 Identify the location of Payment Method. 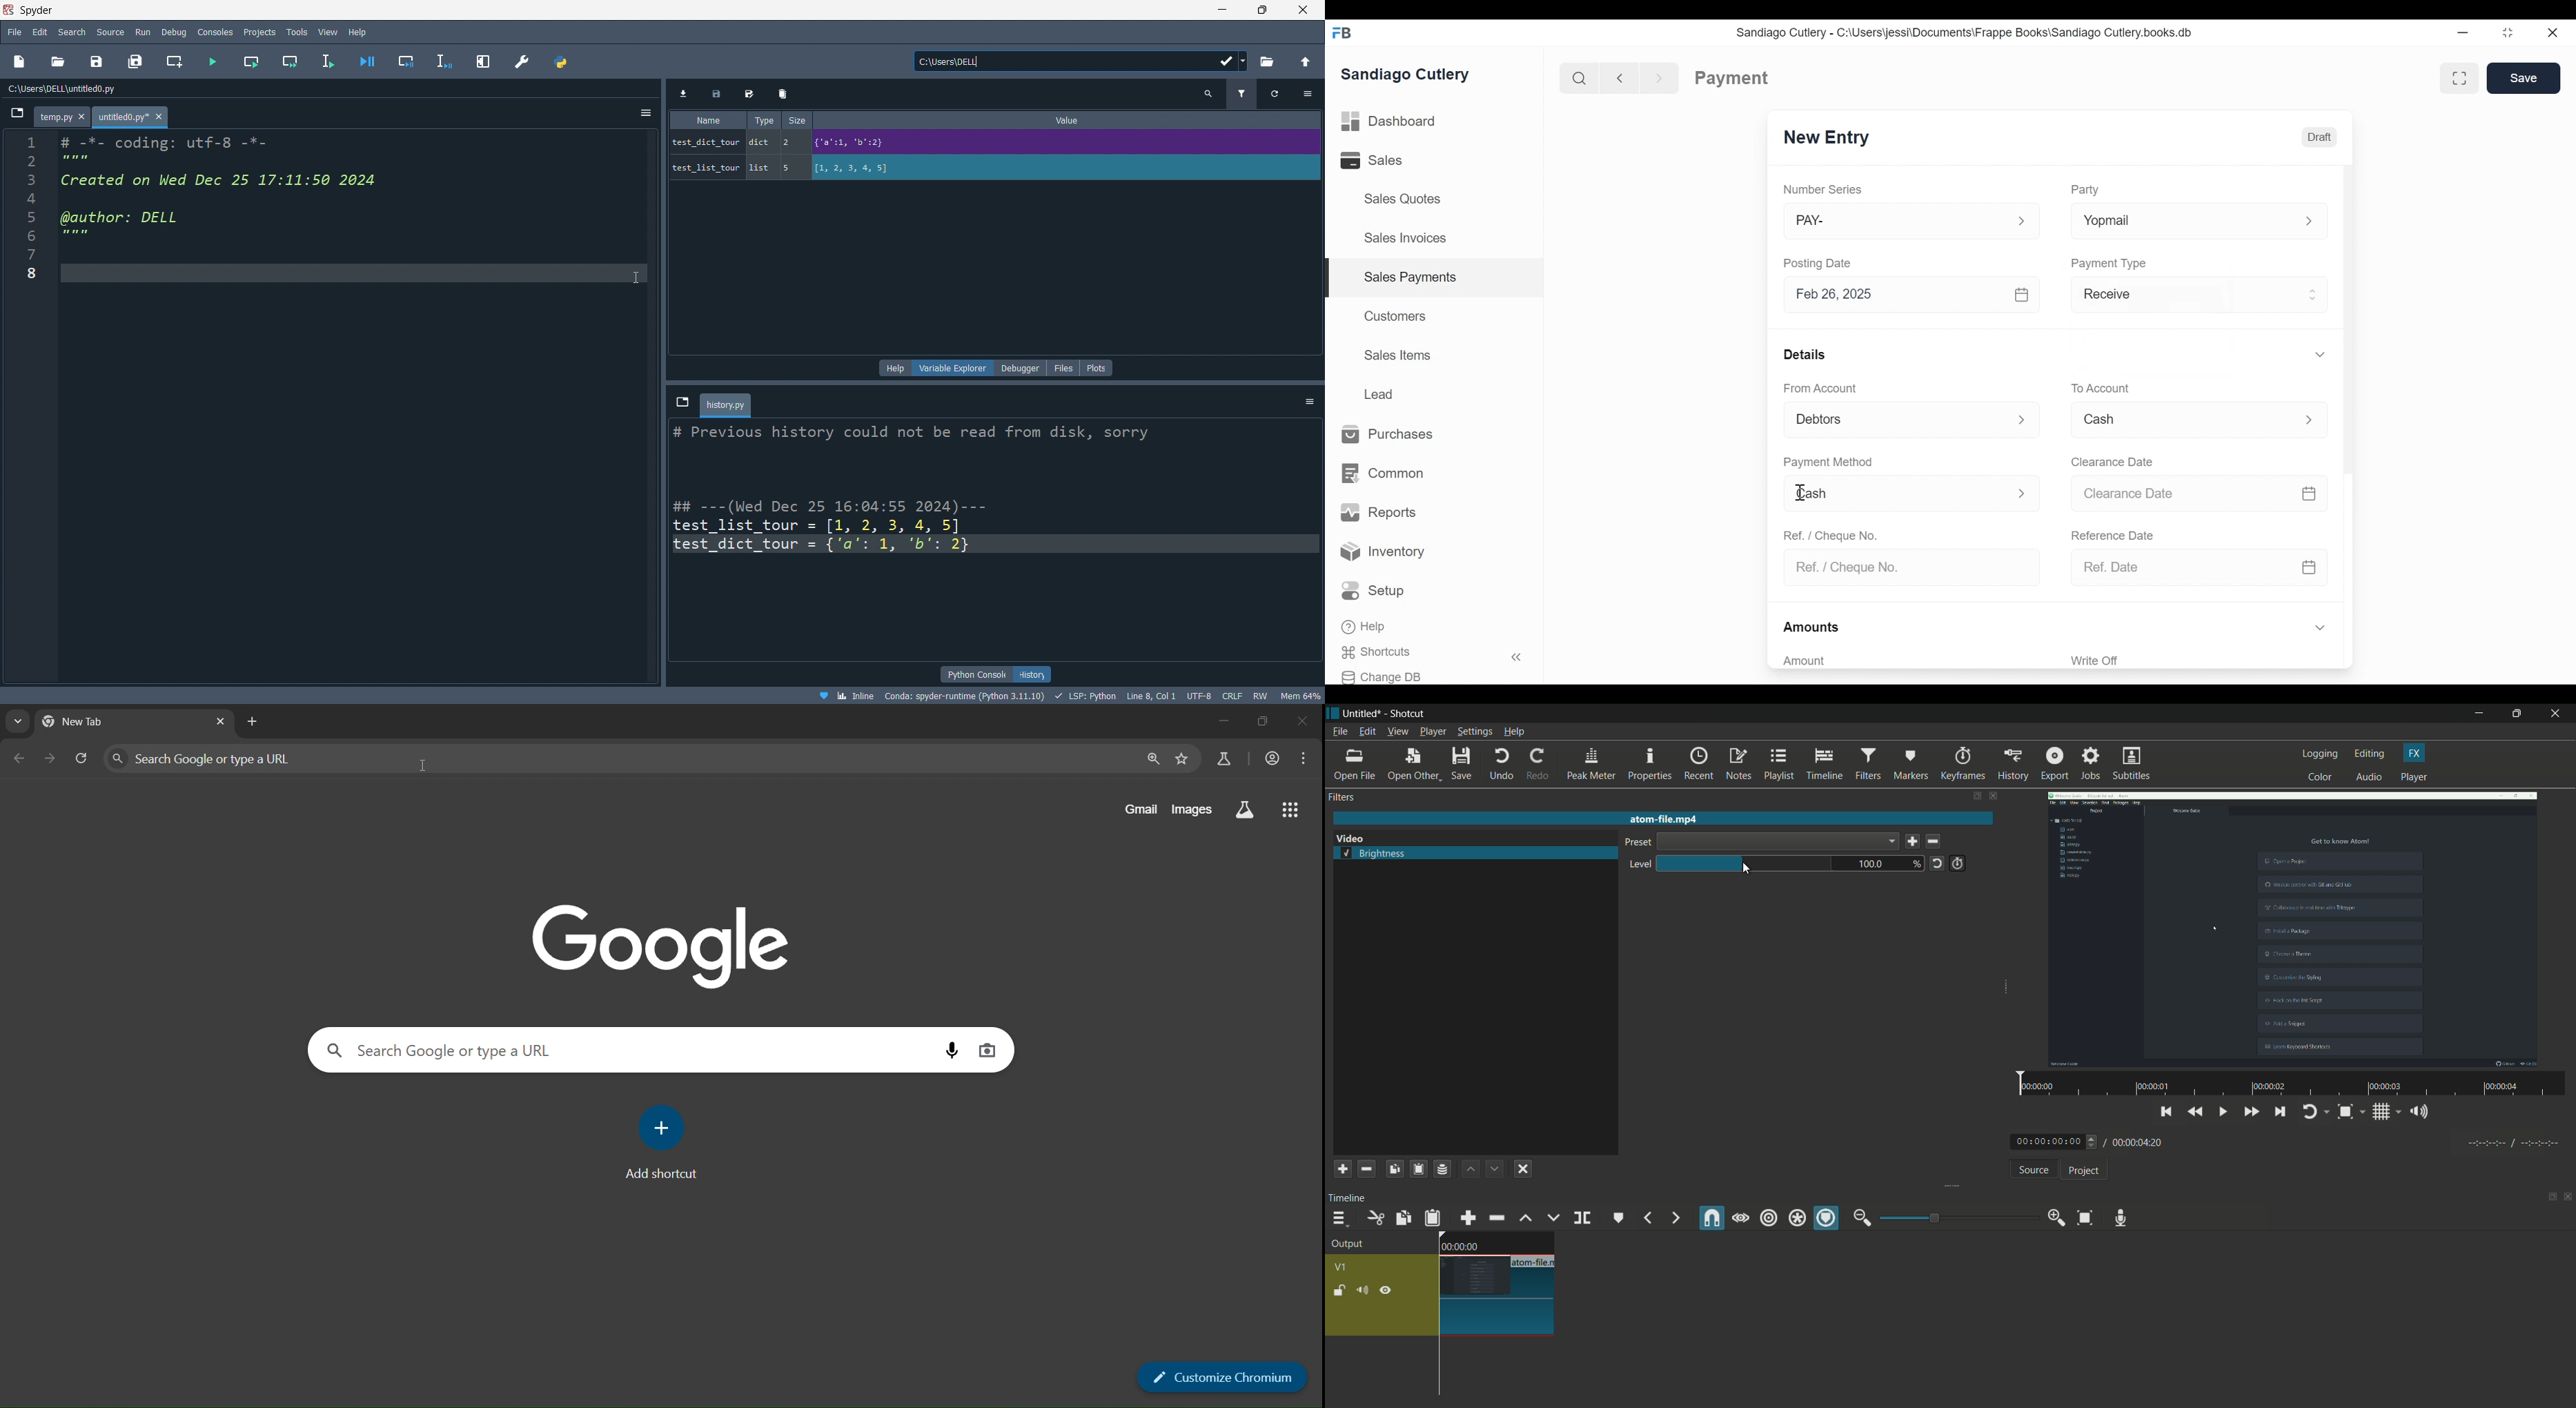
(1828, 463).